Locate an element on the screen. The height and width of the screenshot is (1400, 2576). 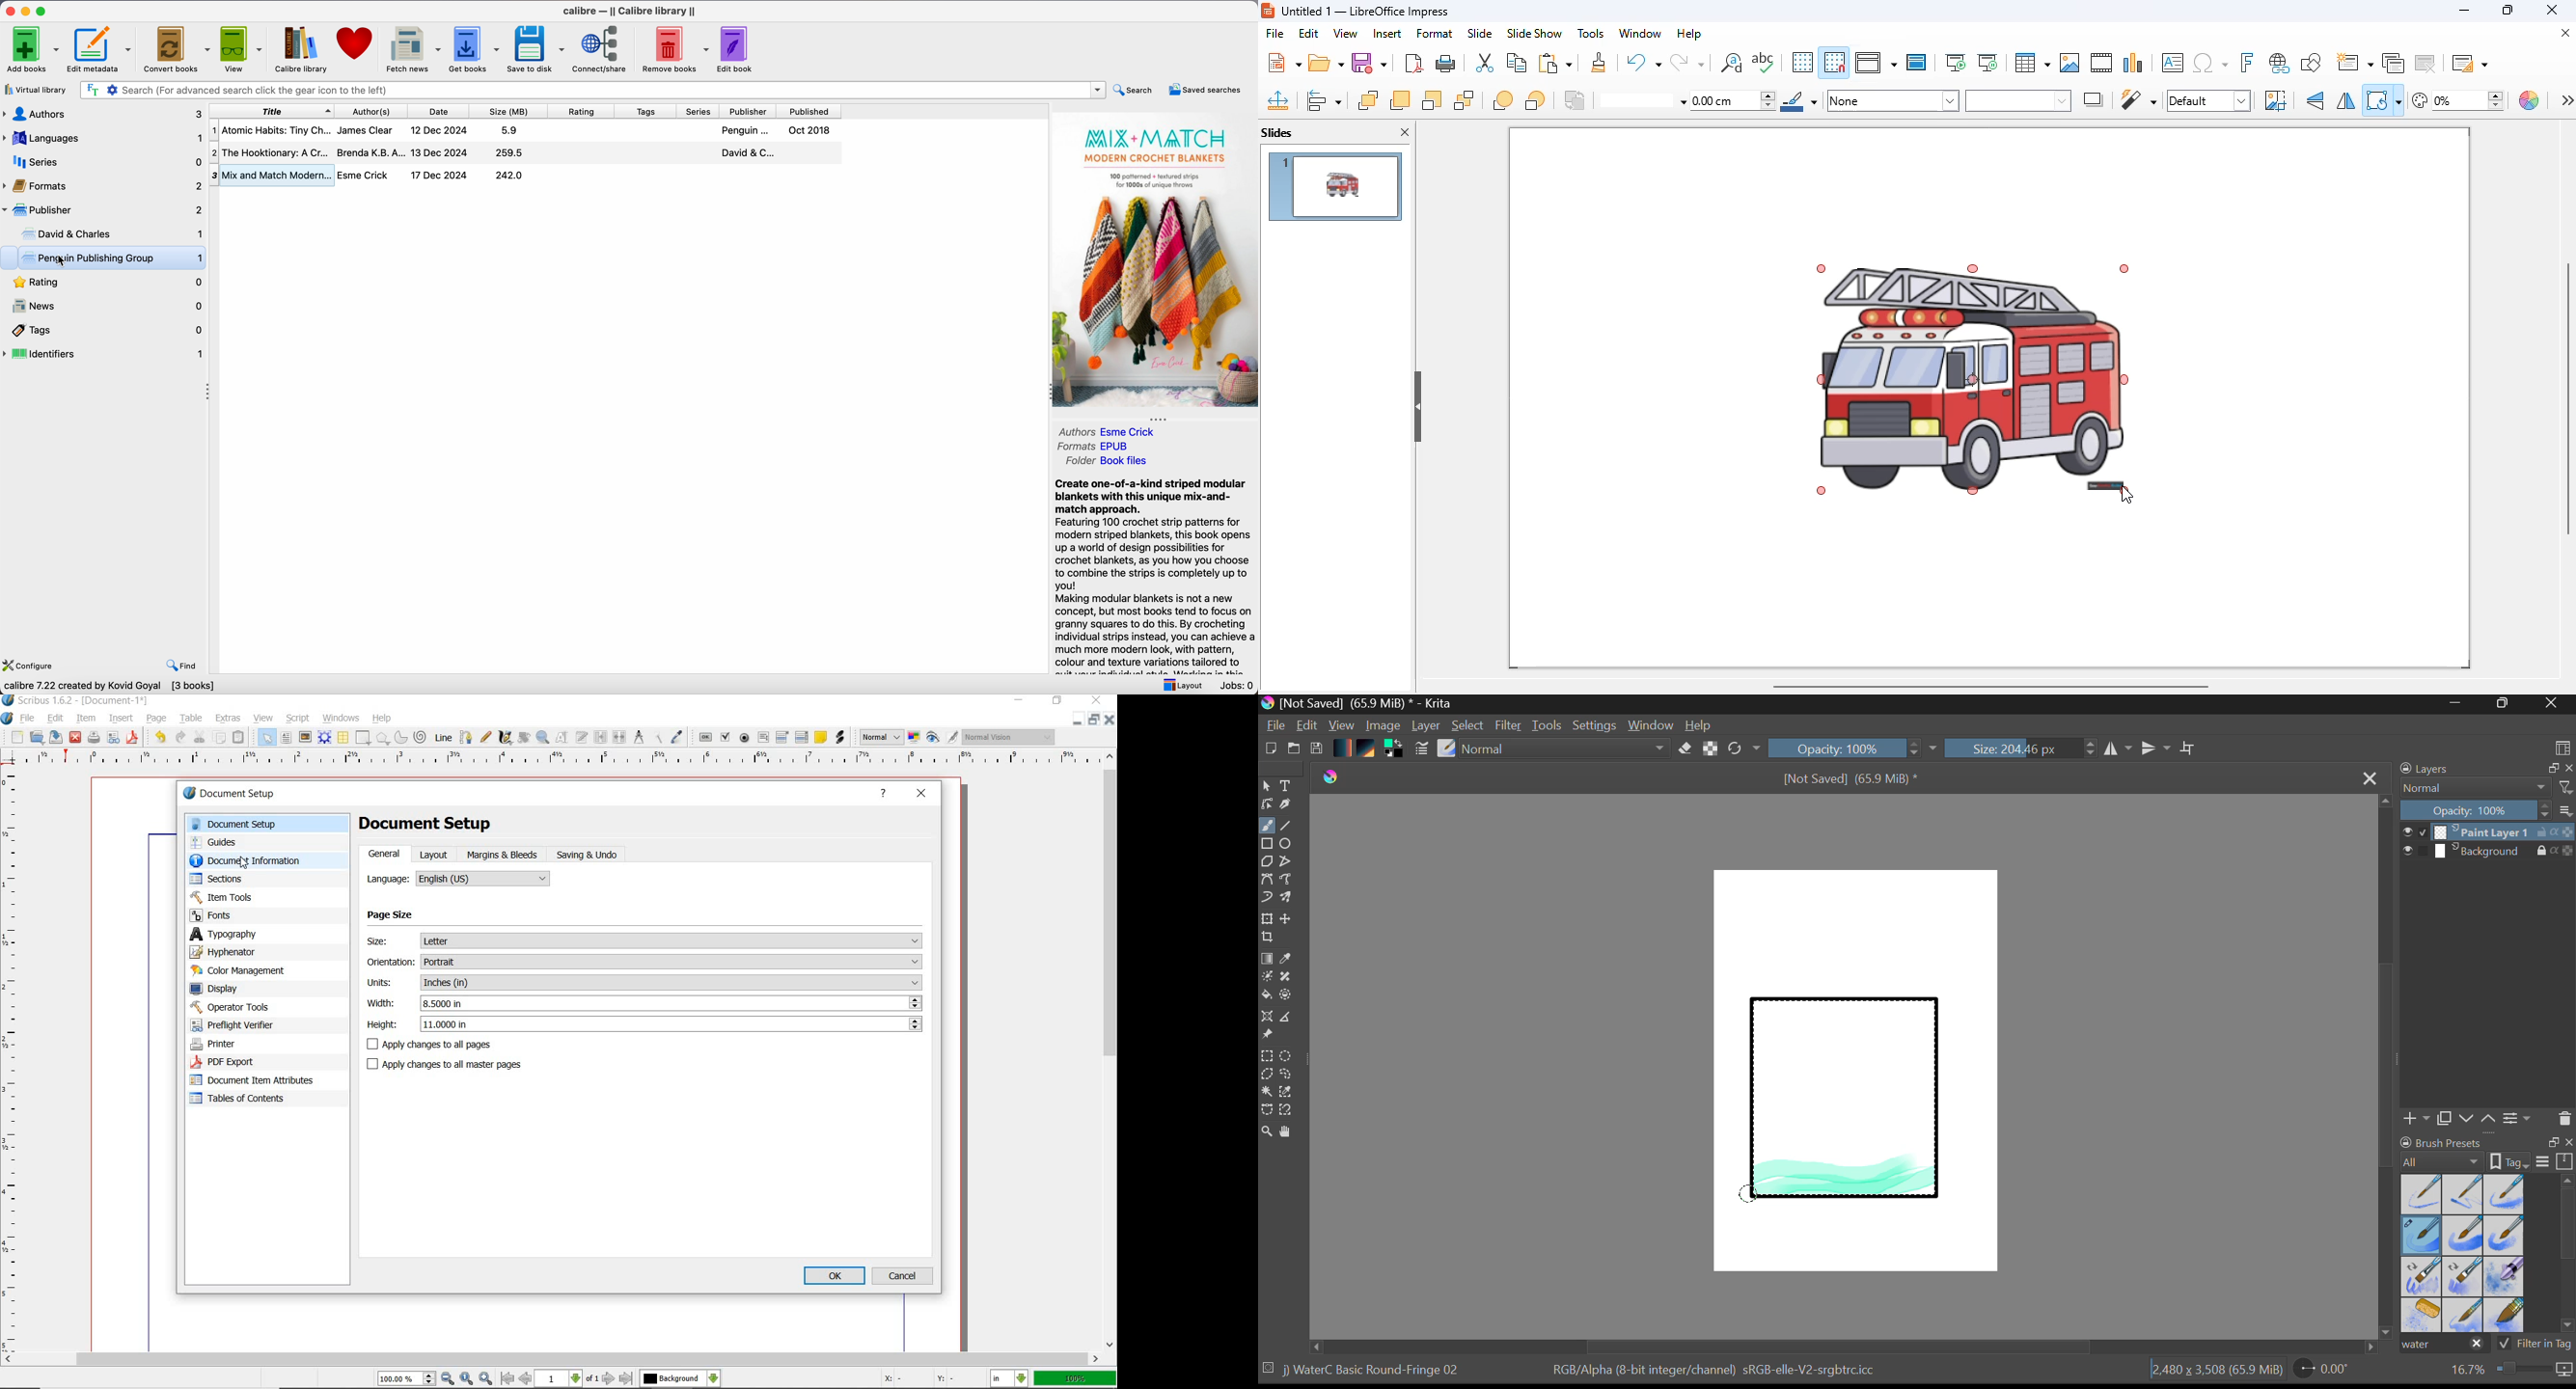
scrollbar is located at coordinates (1111, 1051).